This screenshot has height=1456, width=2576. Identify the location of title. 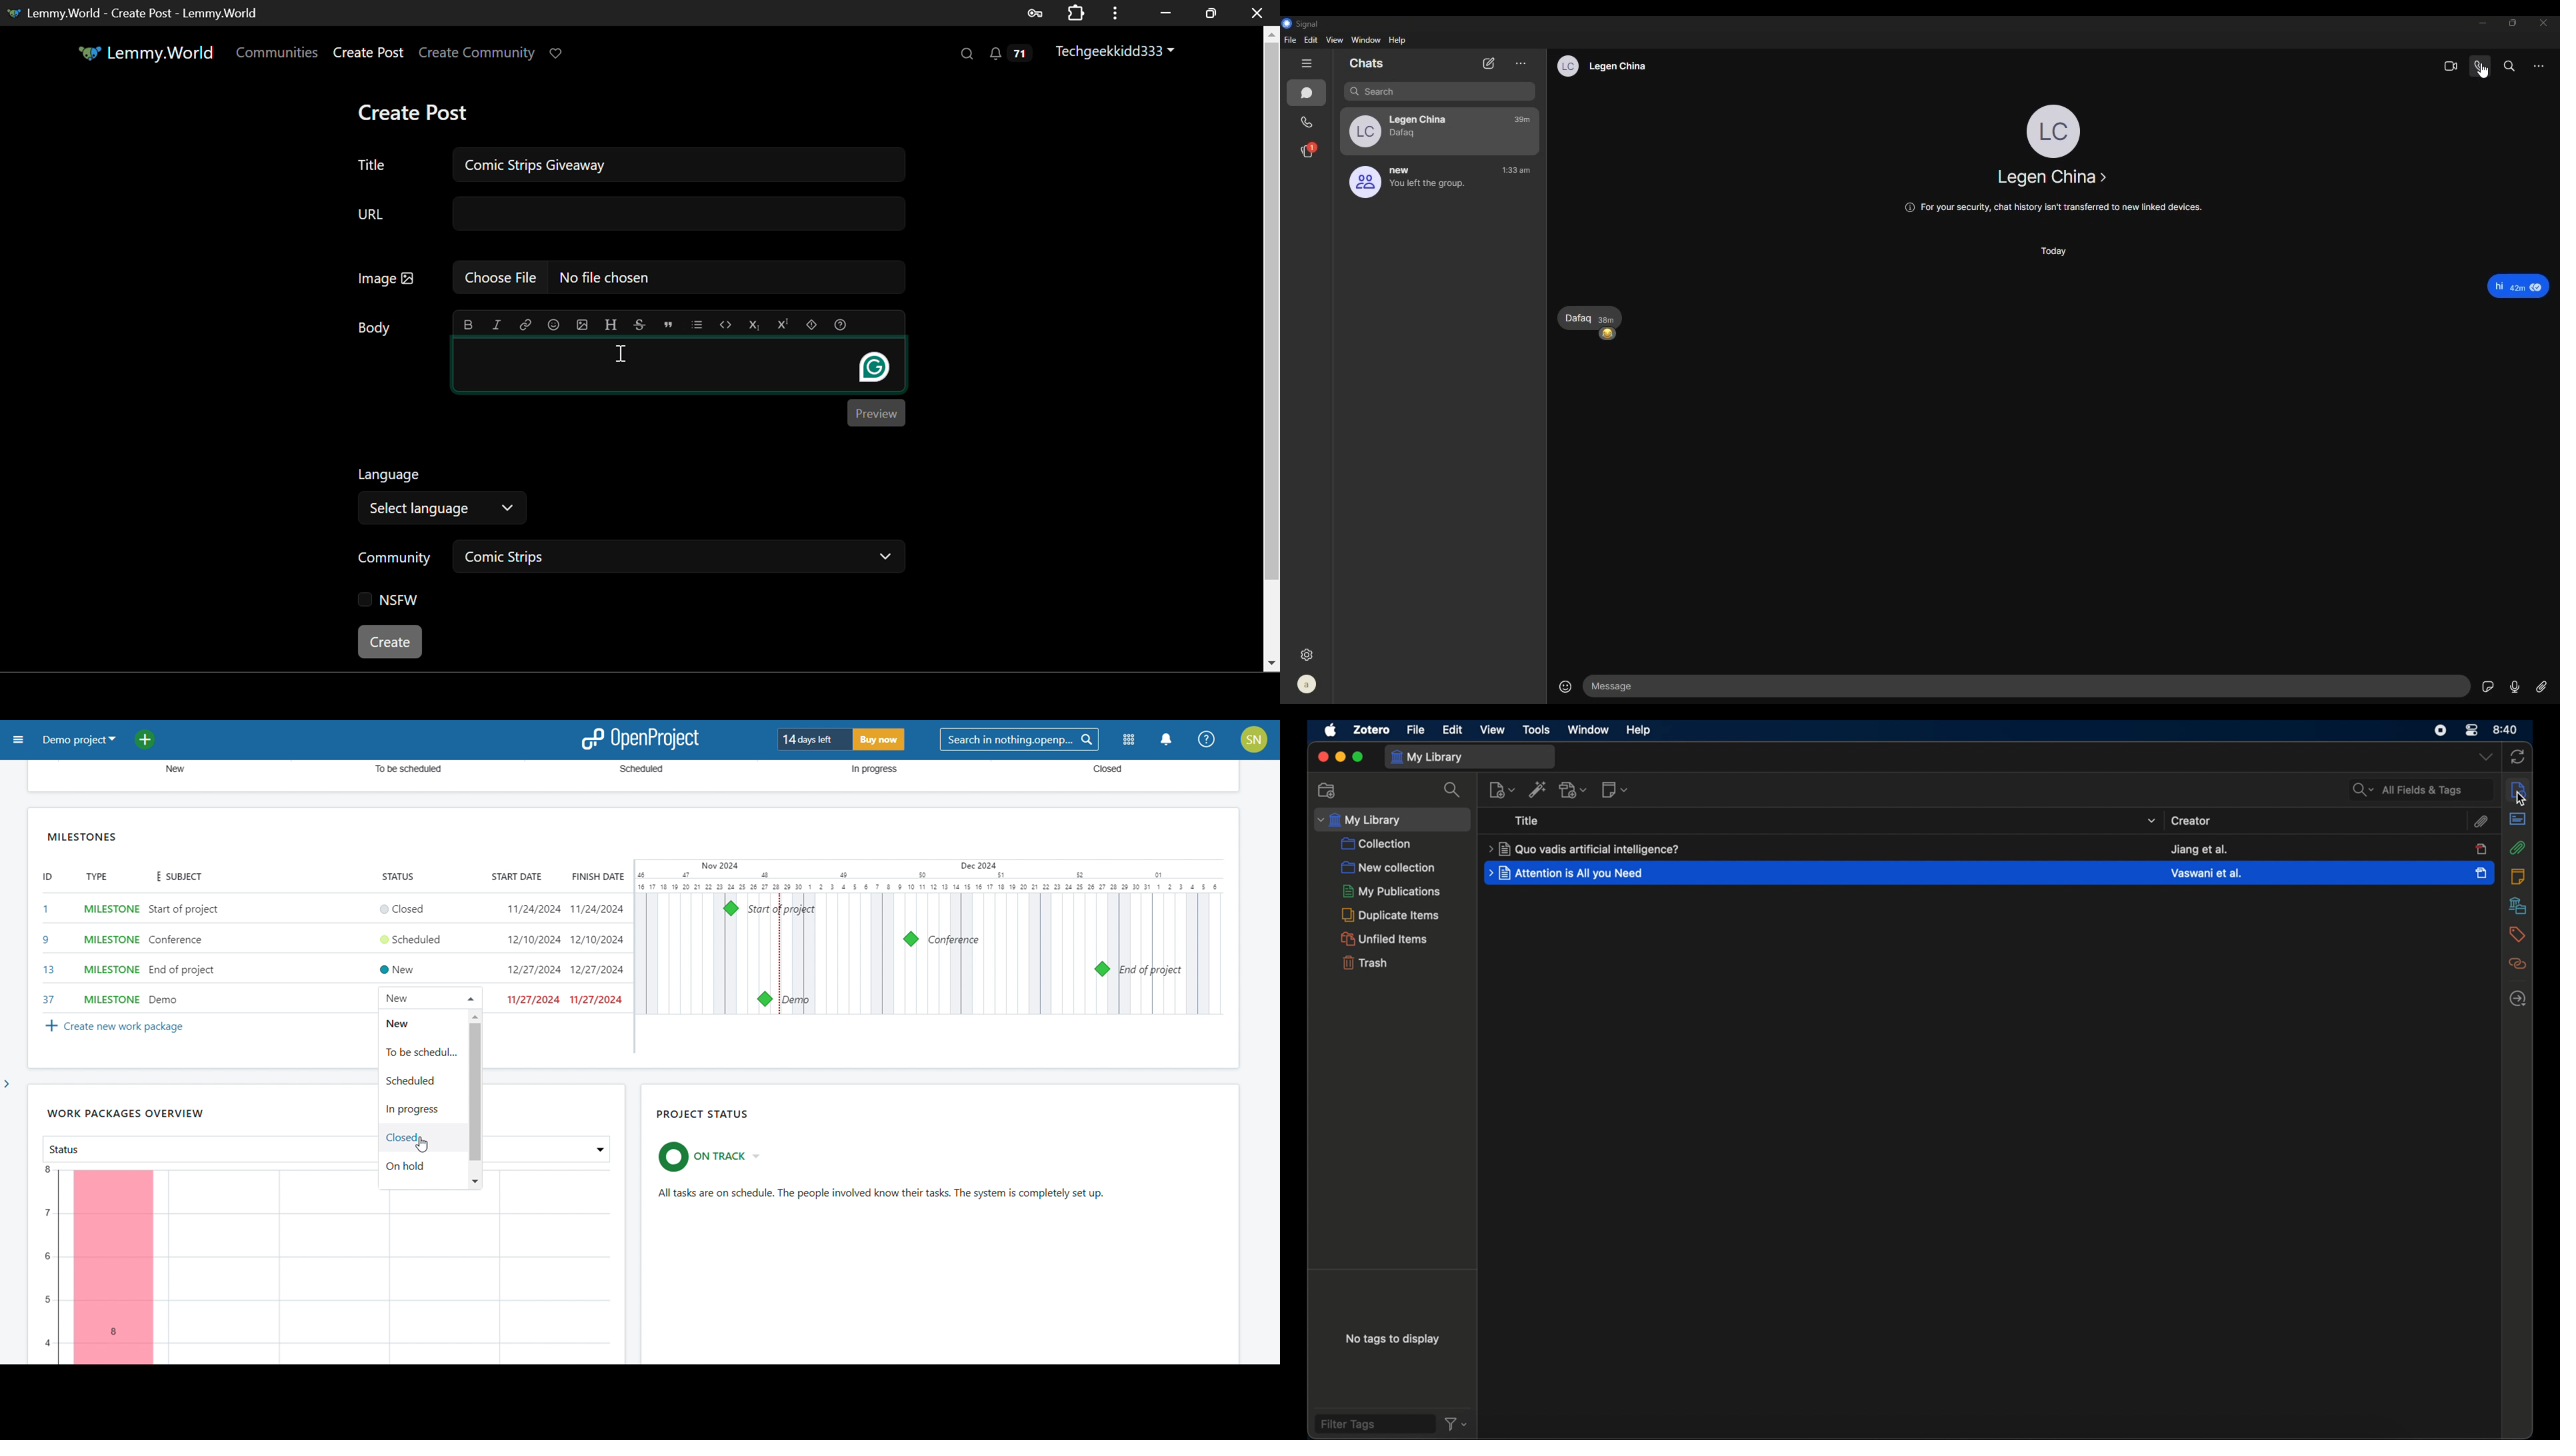
(1565, 873).